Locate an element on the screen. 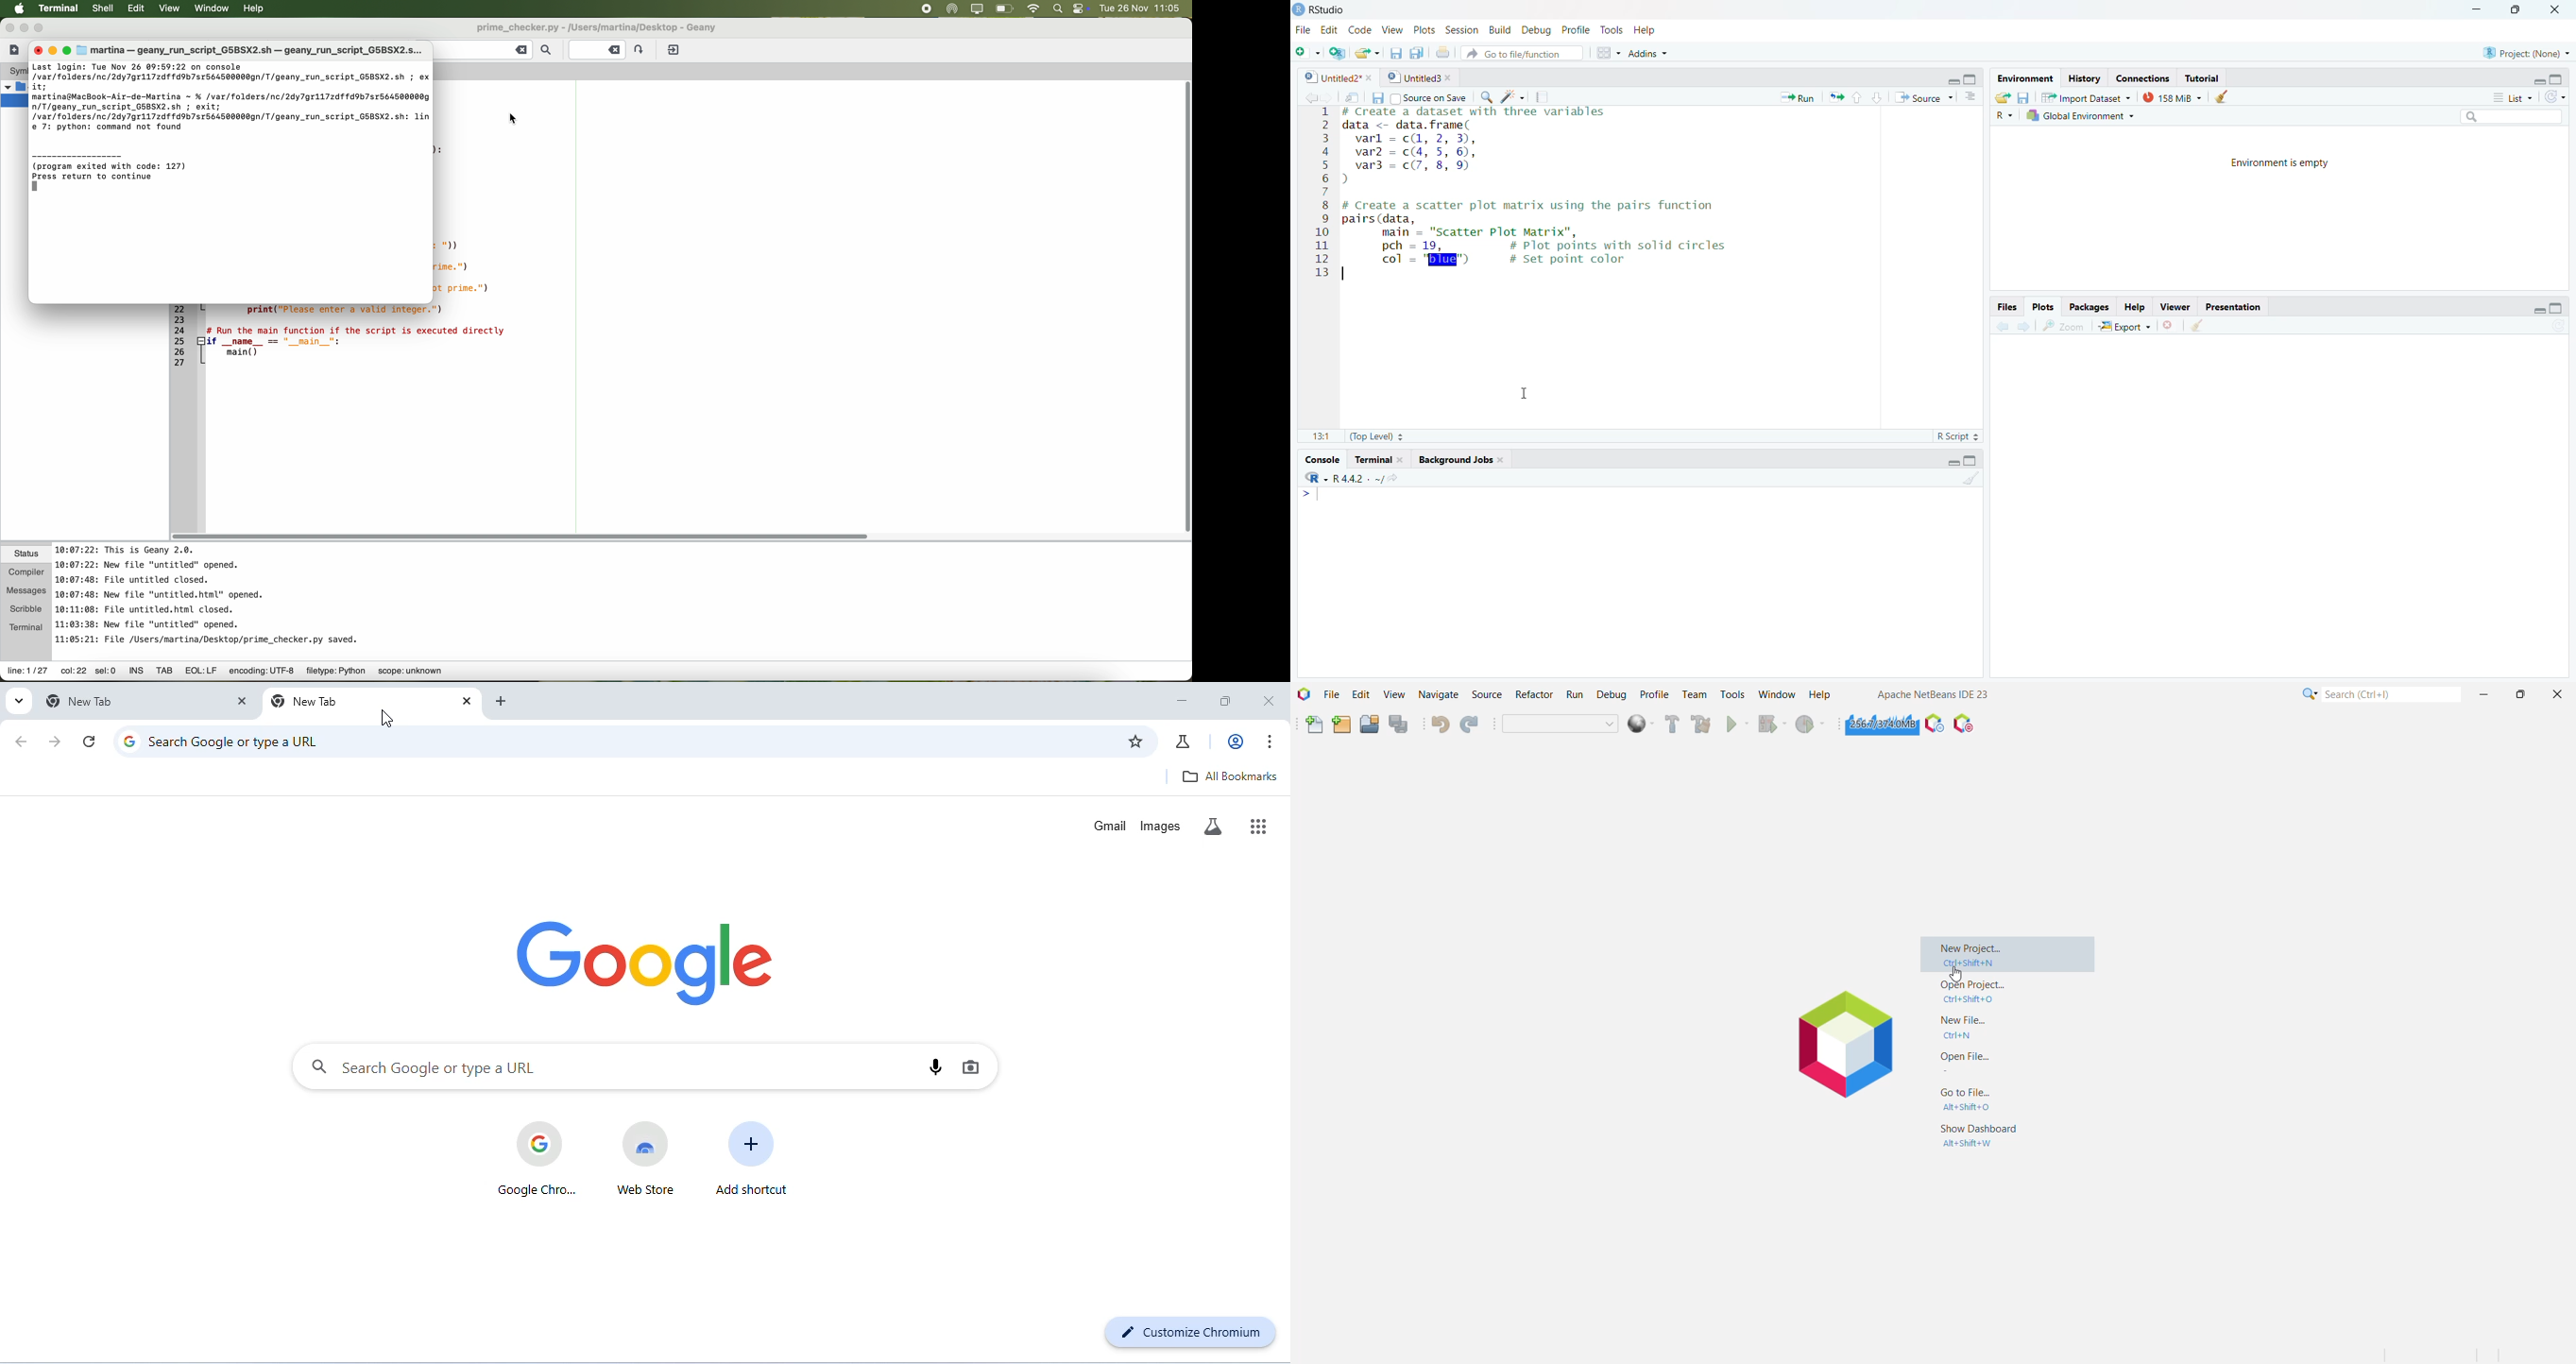 This screenshot has width=2576, height=1372. new tab is located at coordinates (308, 702).